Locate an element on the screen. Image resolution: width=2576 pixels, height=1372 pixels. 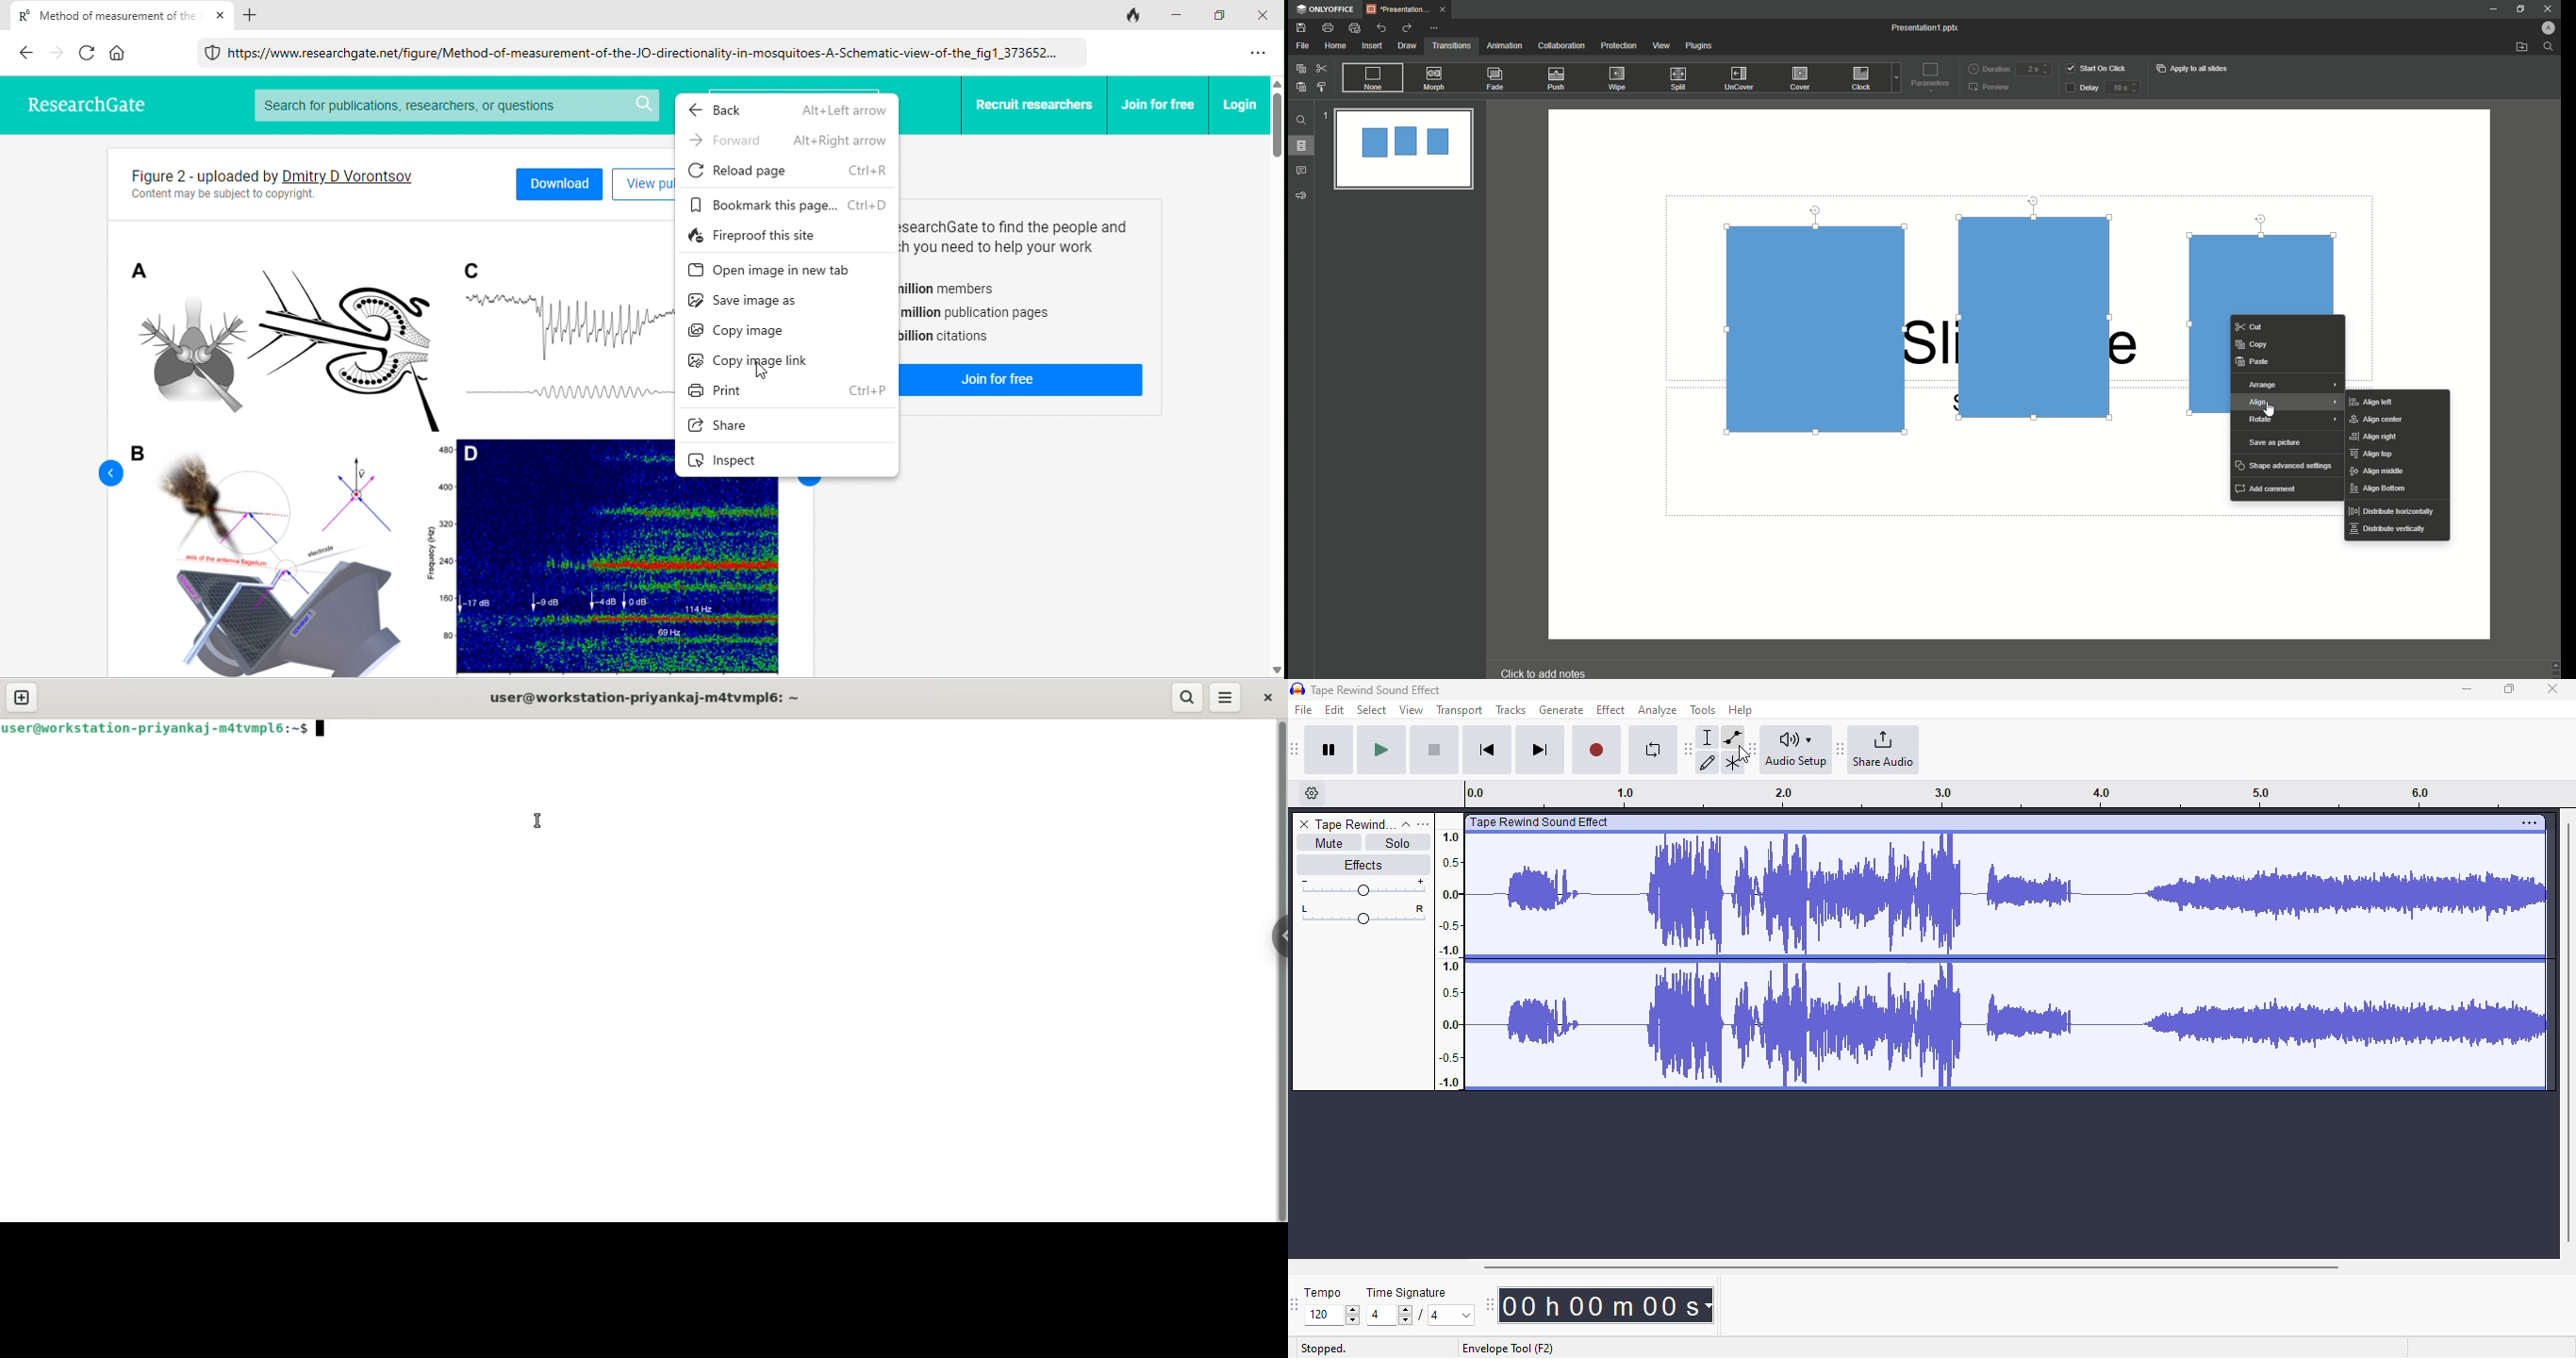
Align center is located at coordinates (2383, 420).